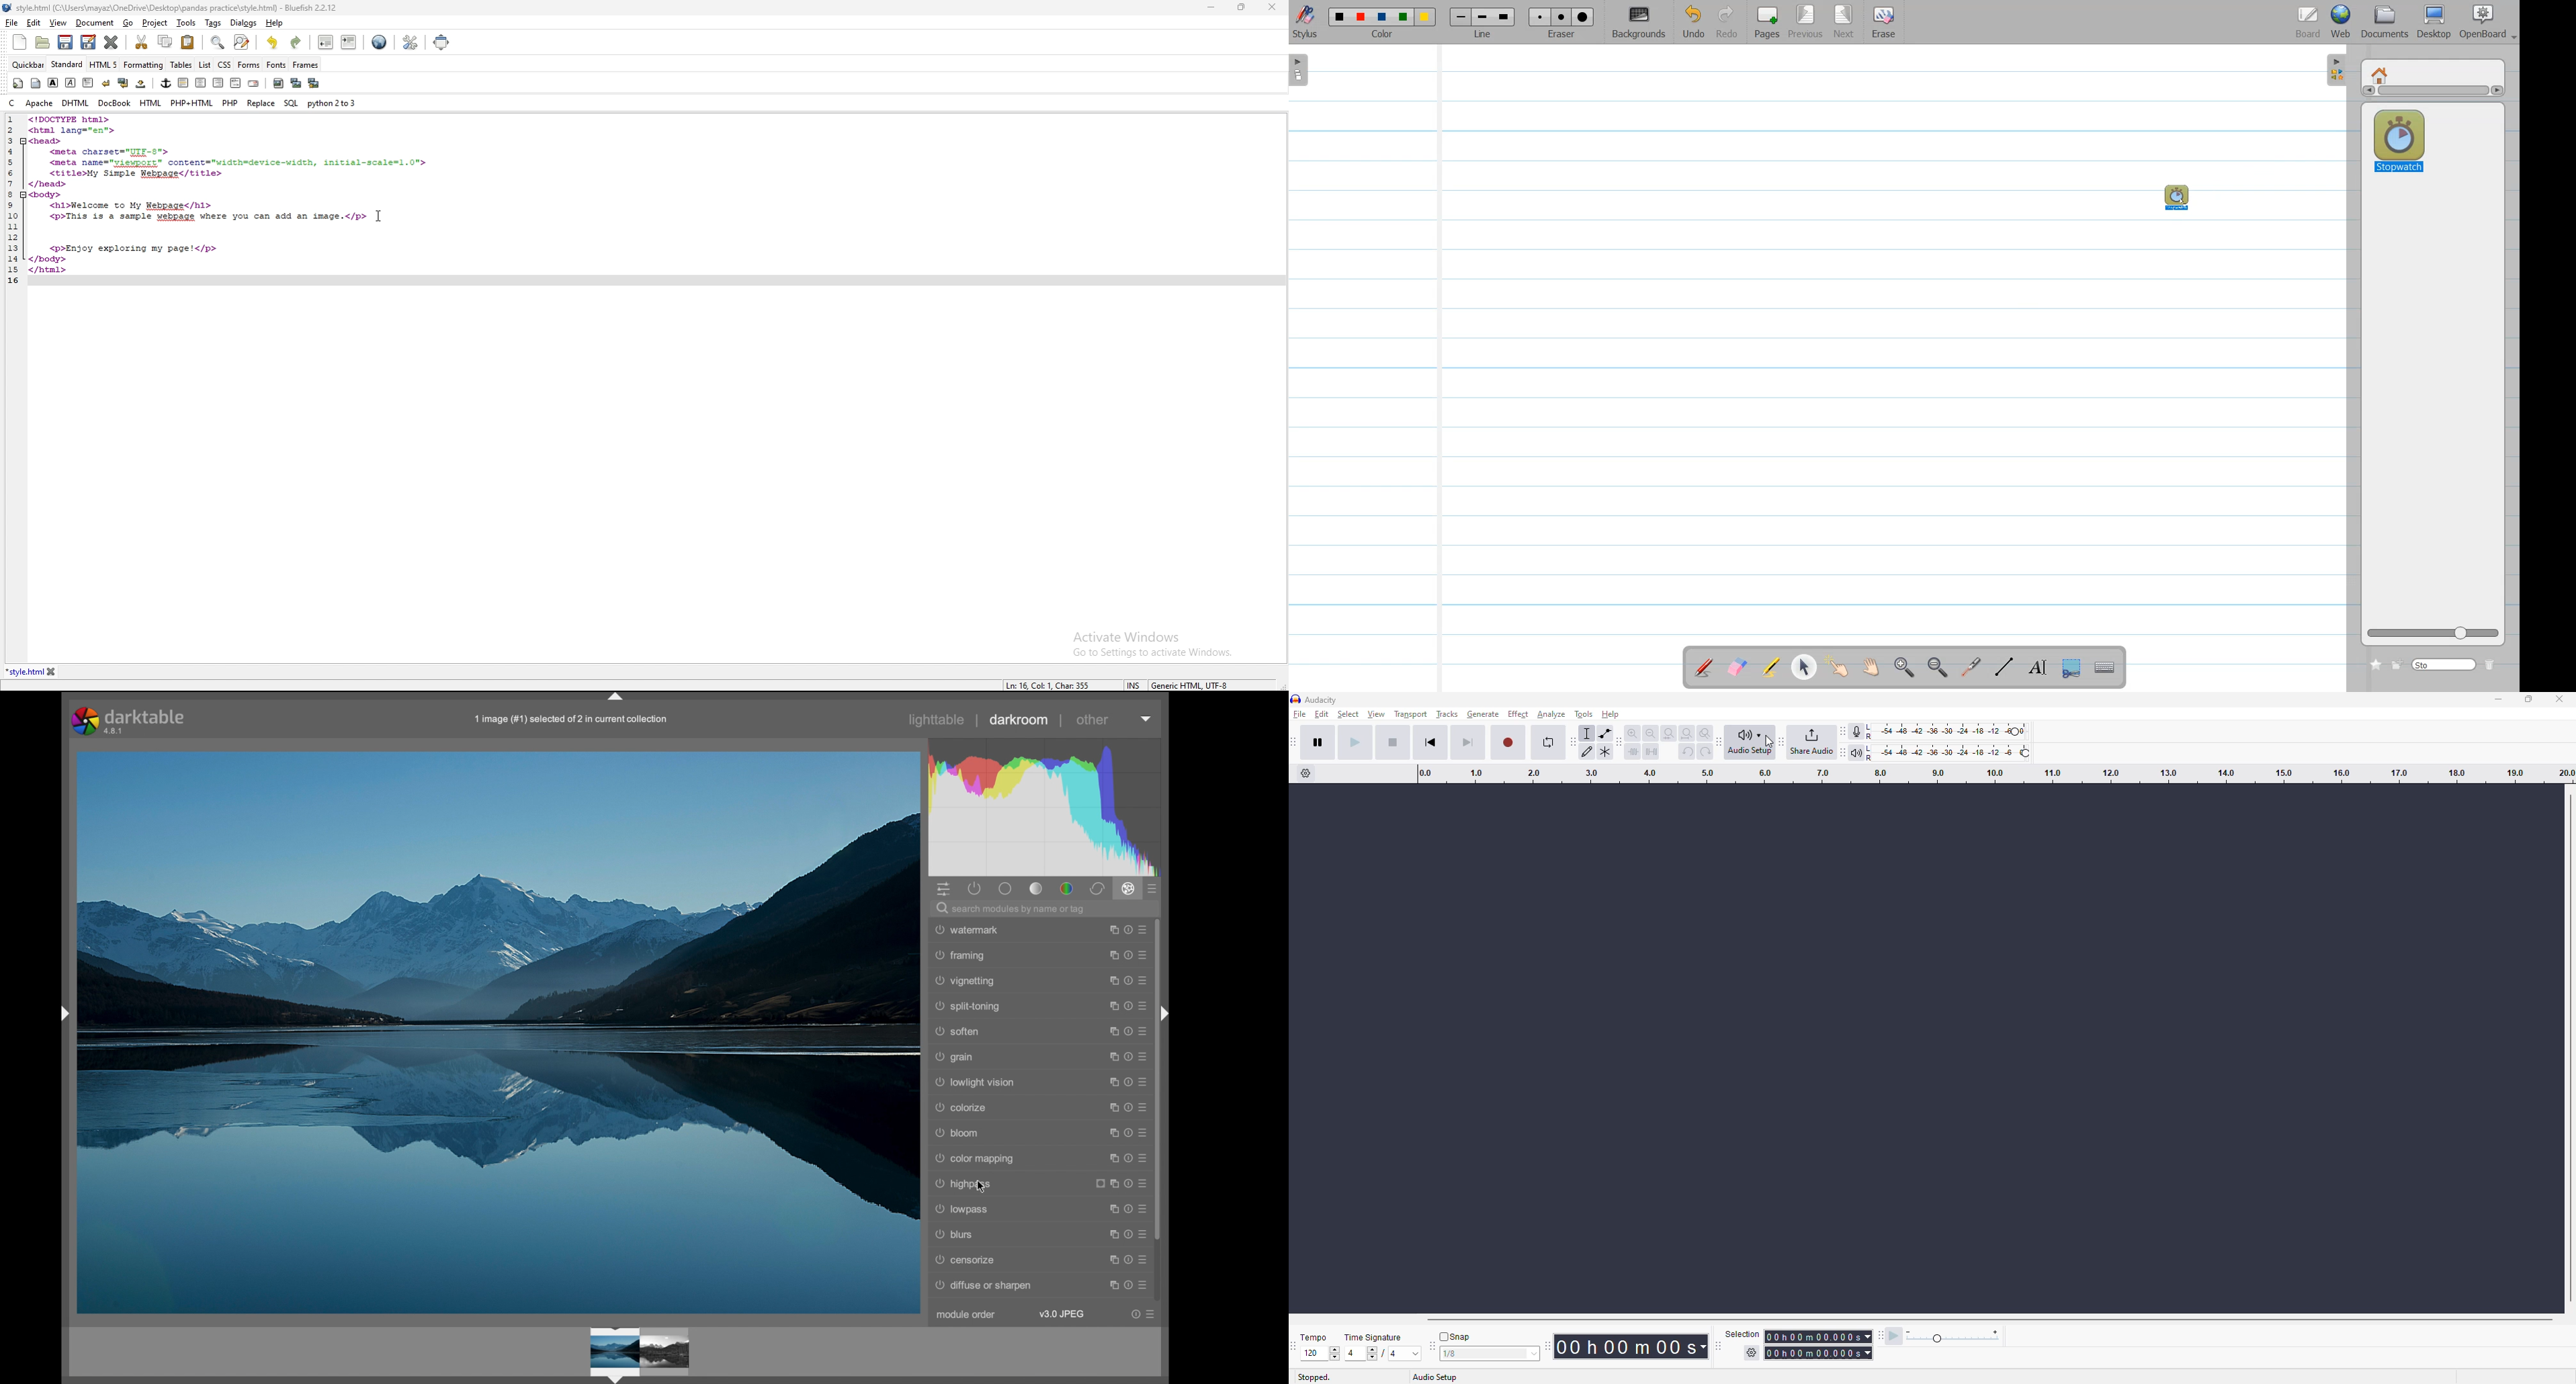 The height and width of the screenshot is (1400, 2576). I want to click on unindent, so click(325, 42).